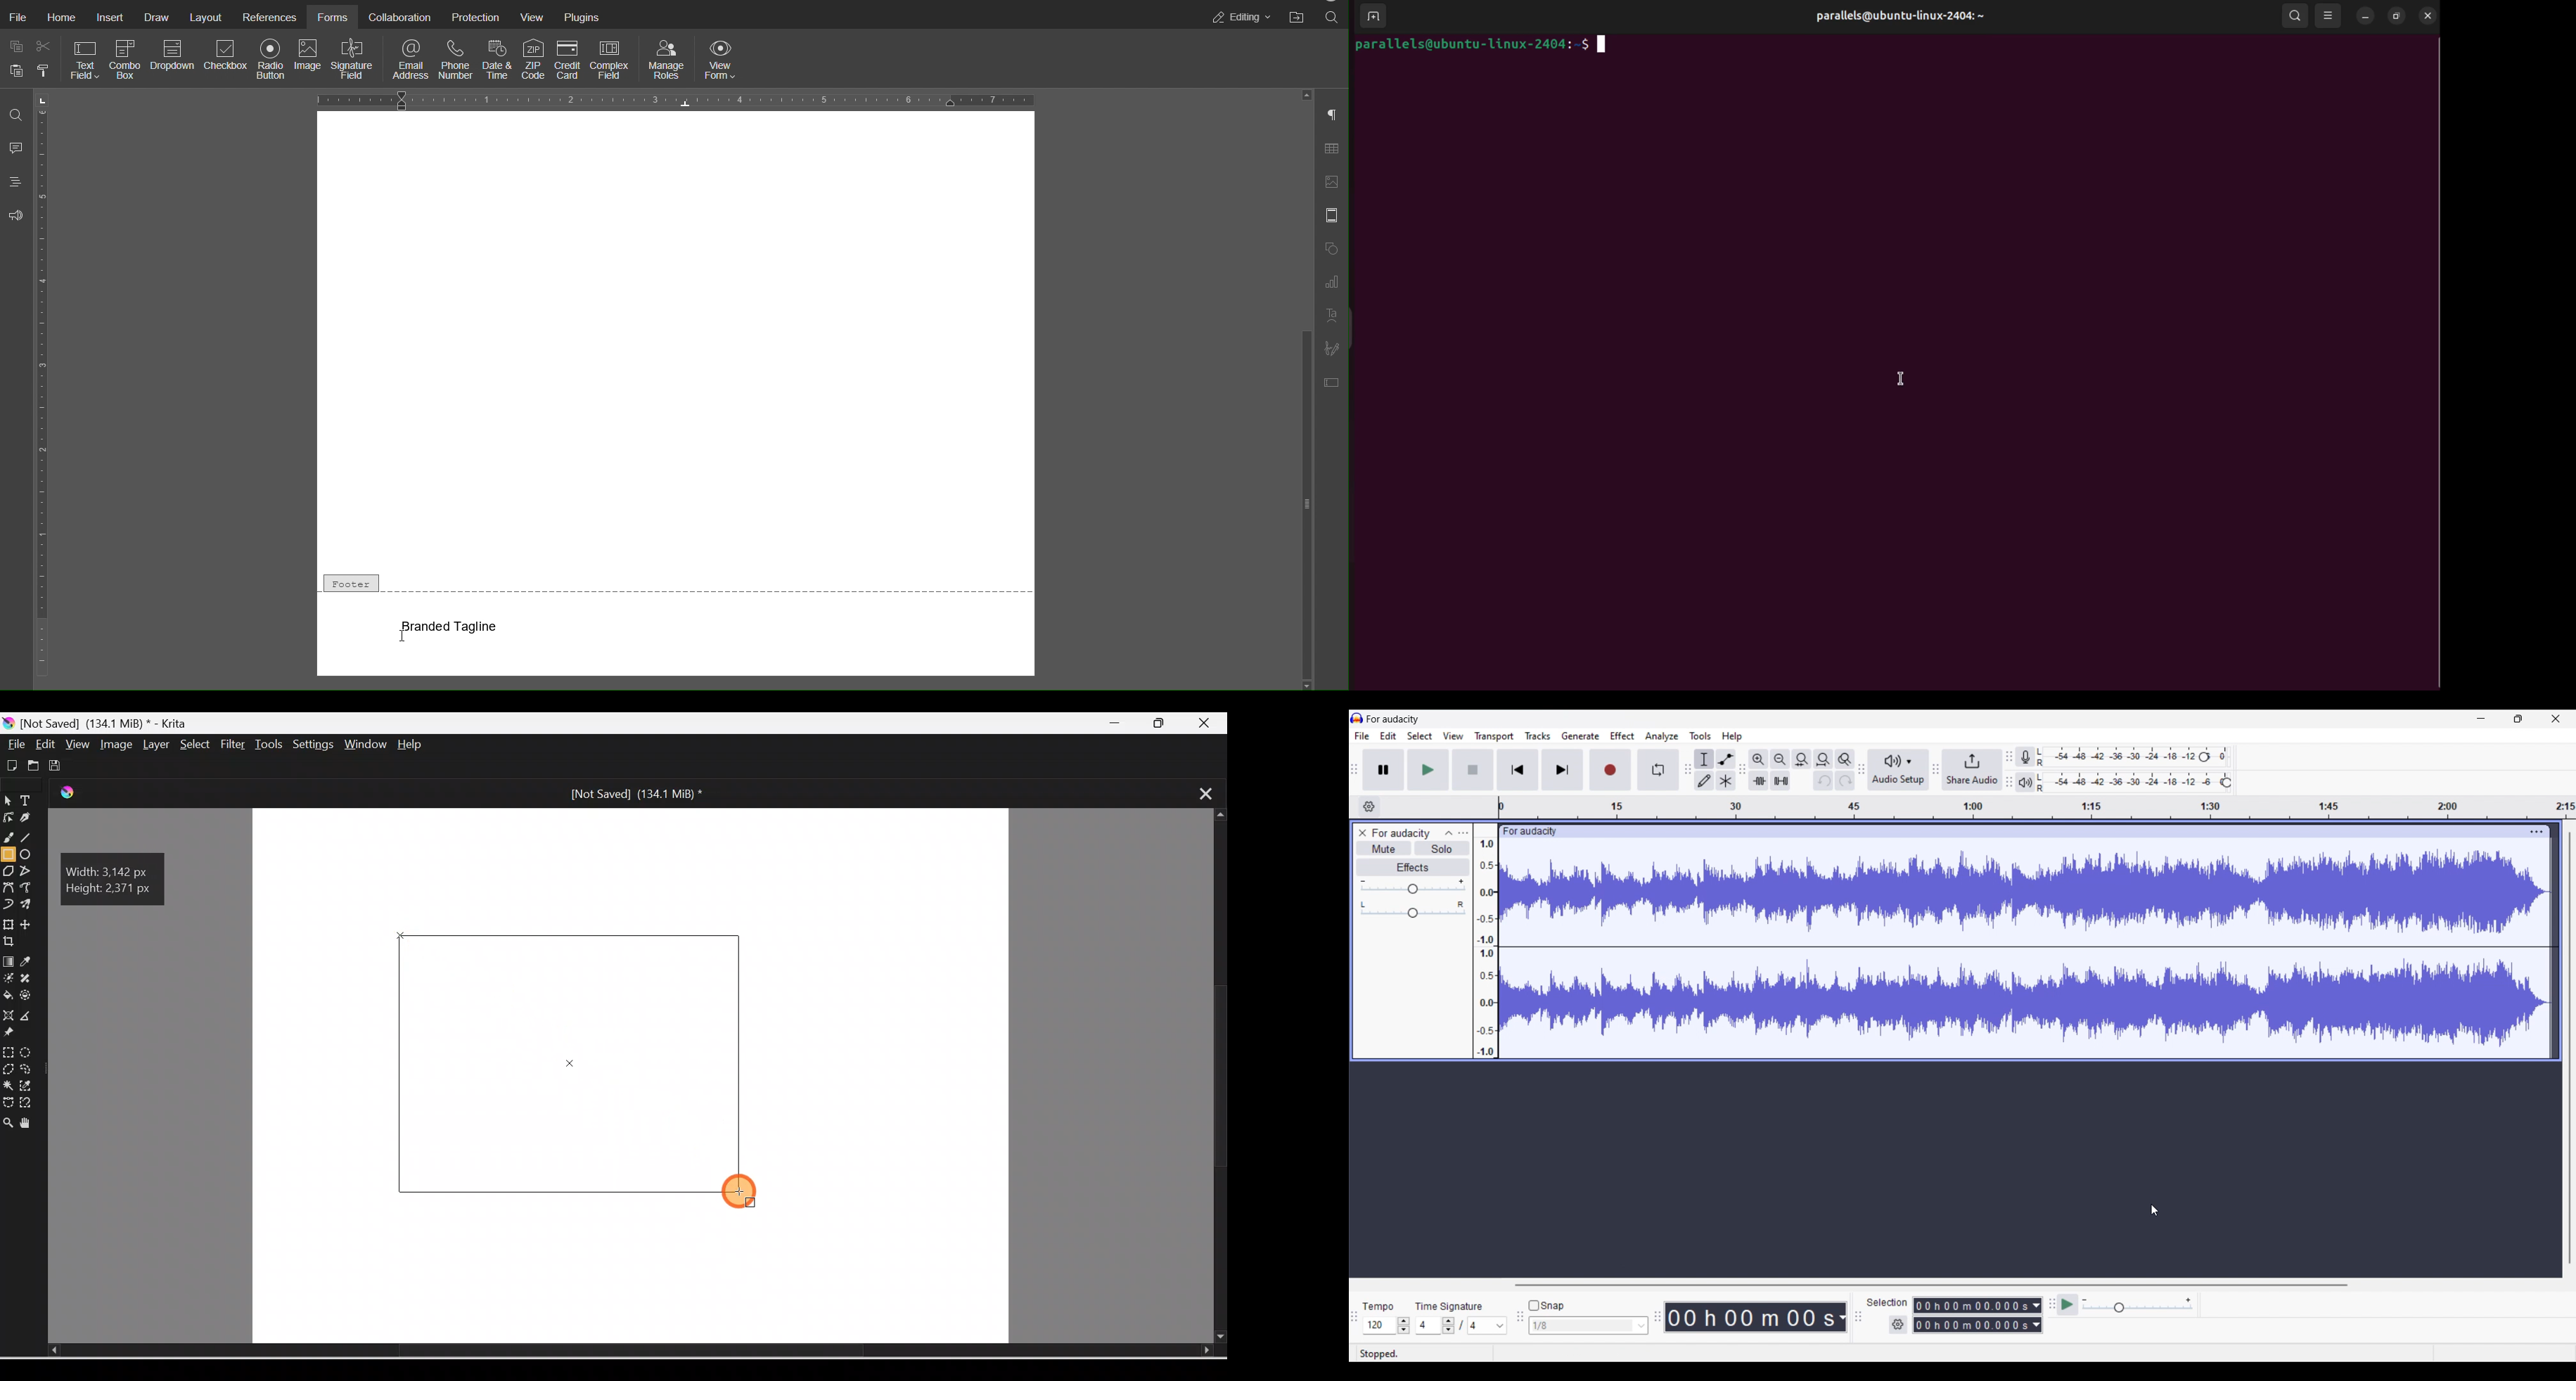  Describe the element at coordinates (494, 58) in the screenshot. I see `Date & Time` at that location.